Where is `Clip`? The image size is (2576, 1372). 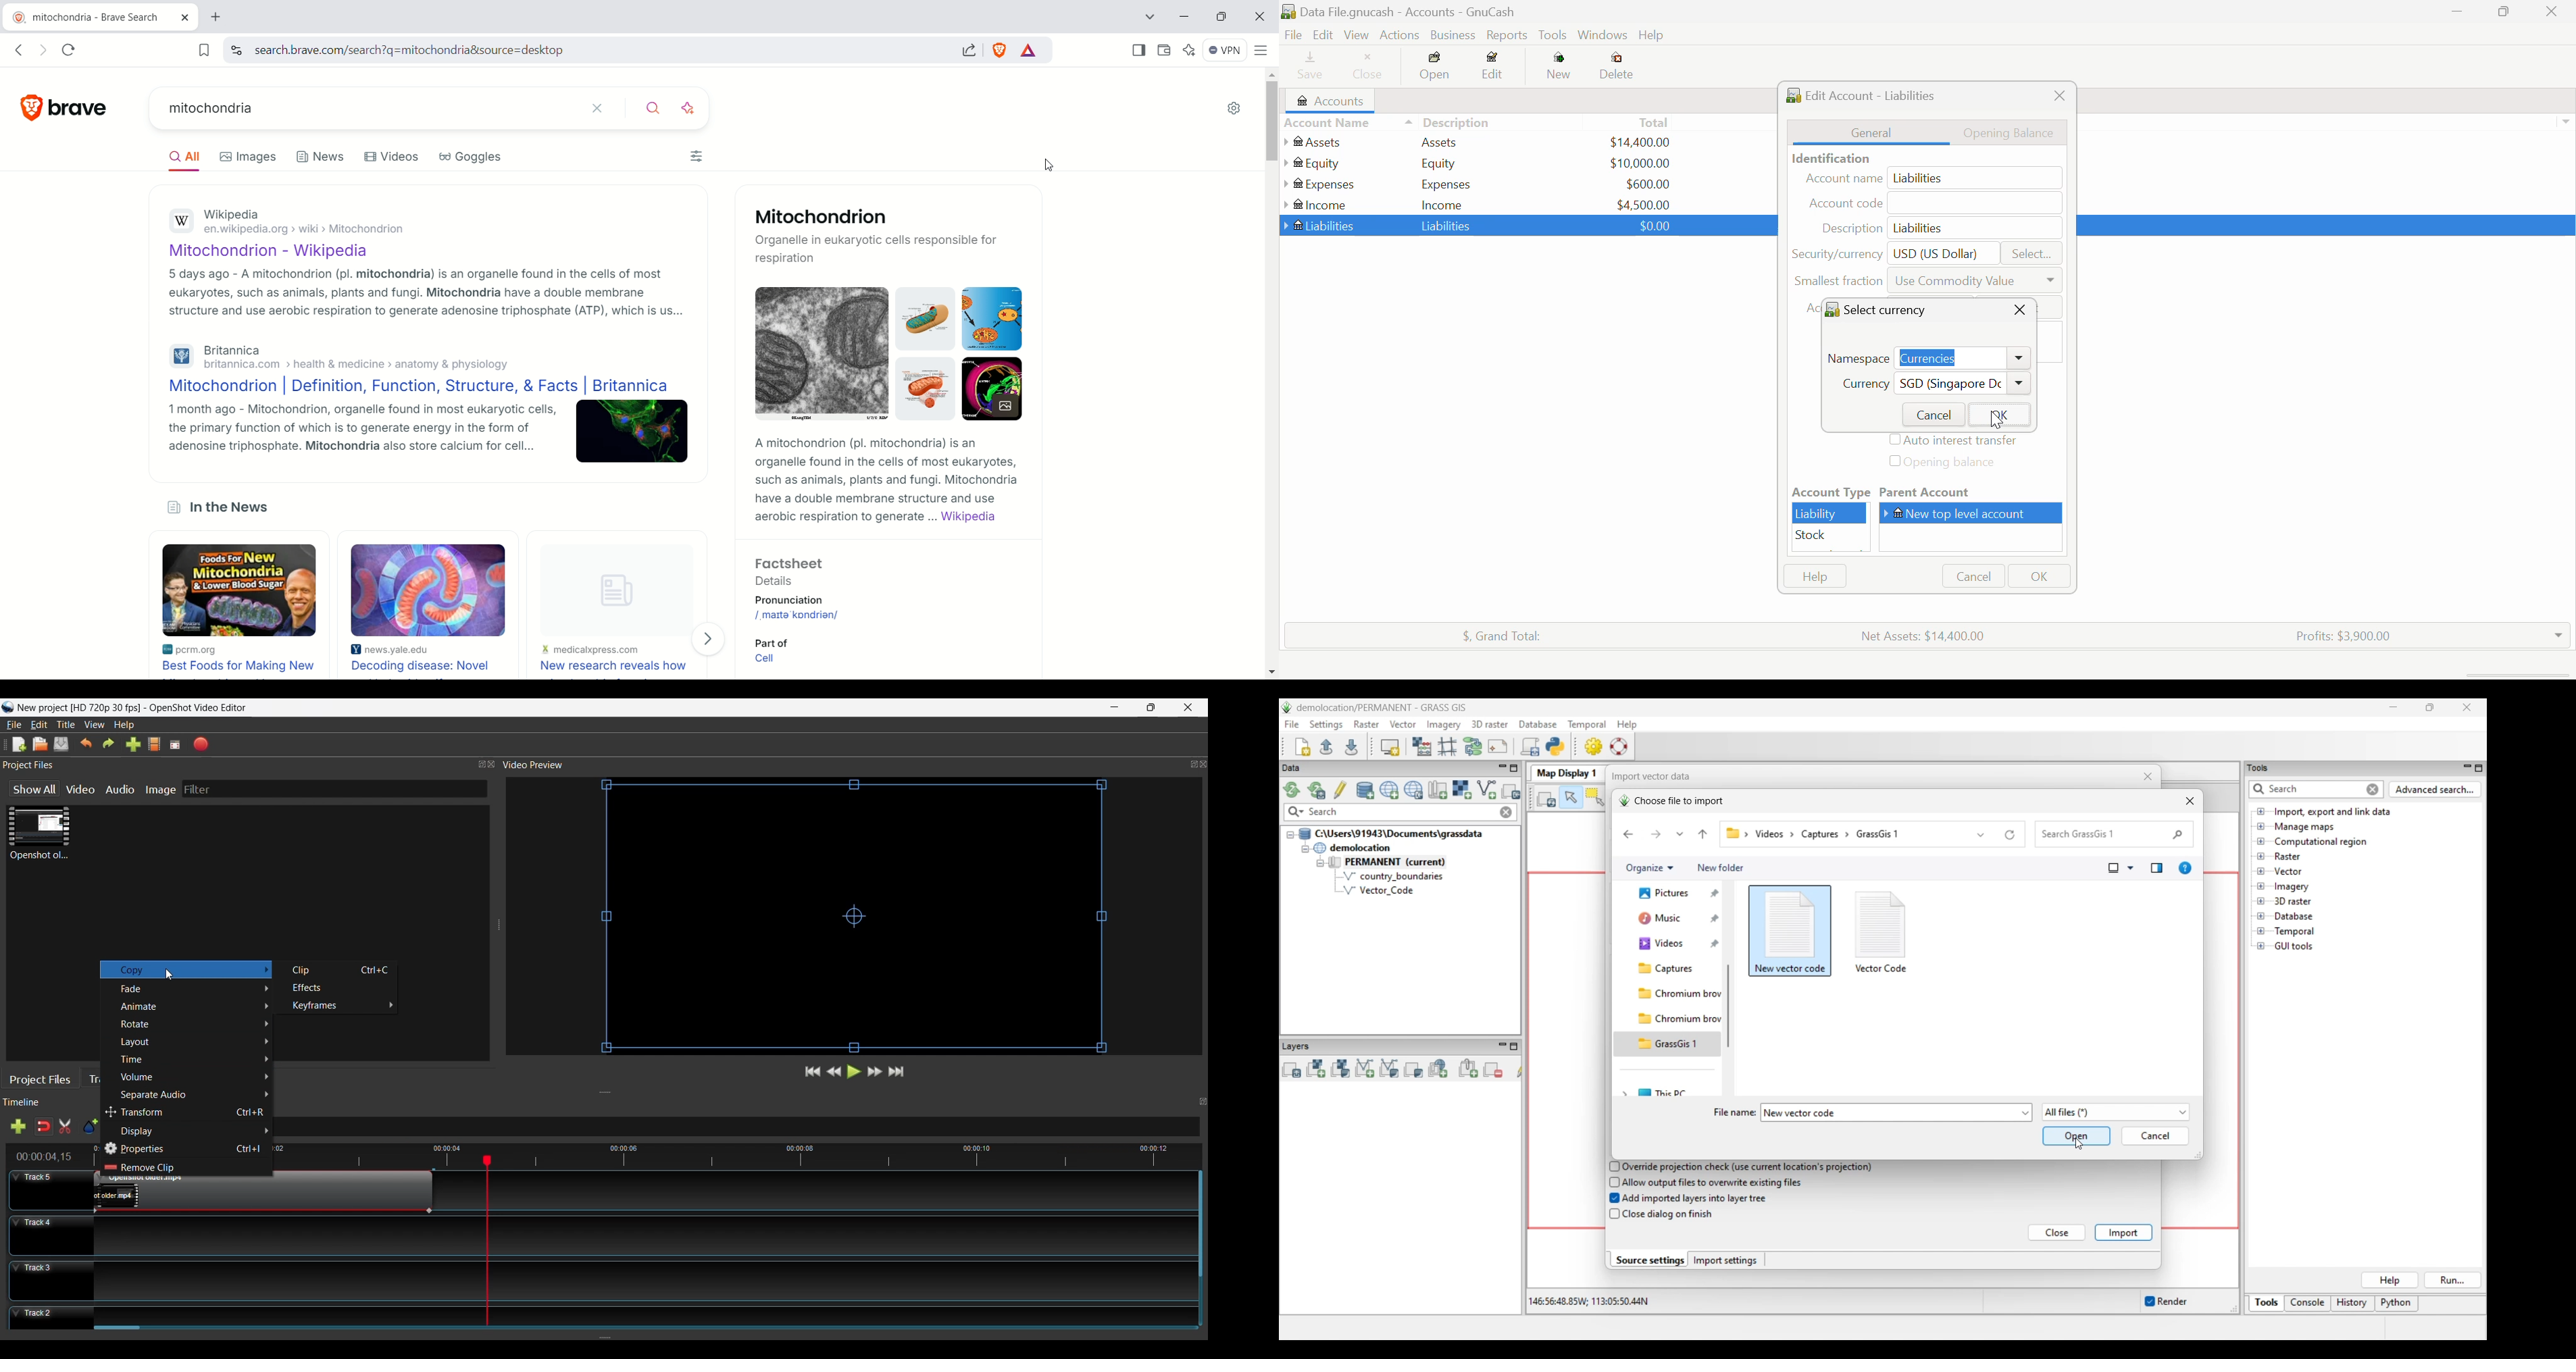
Clip is located at coordinates (338, 970).